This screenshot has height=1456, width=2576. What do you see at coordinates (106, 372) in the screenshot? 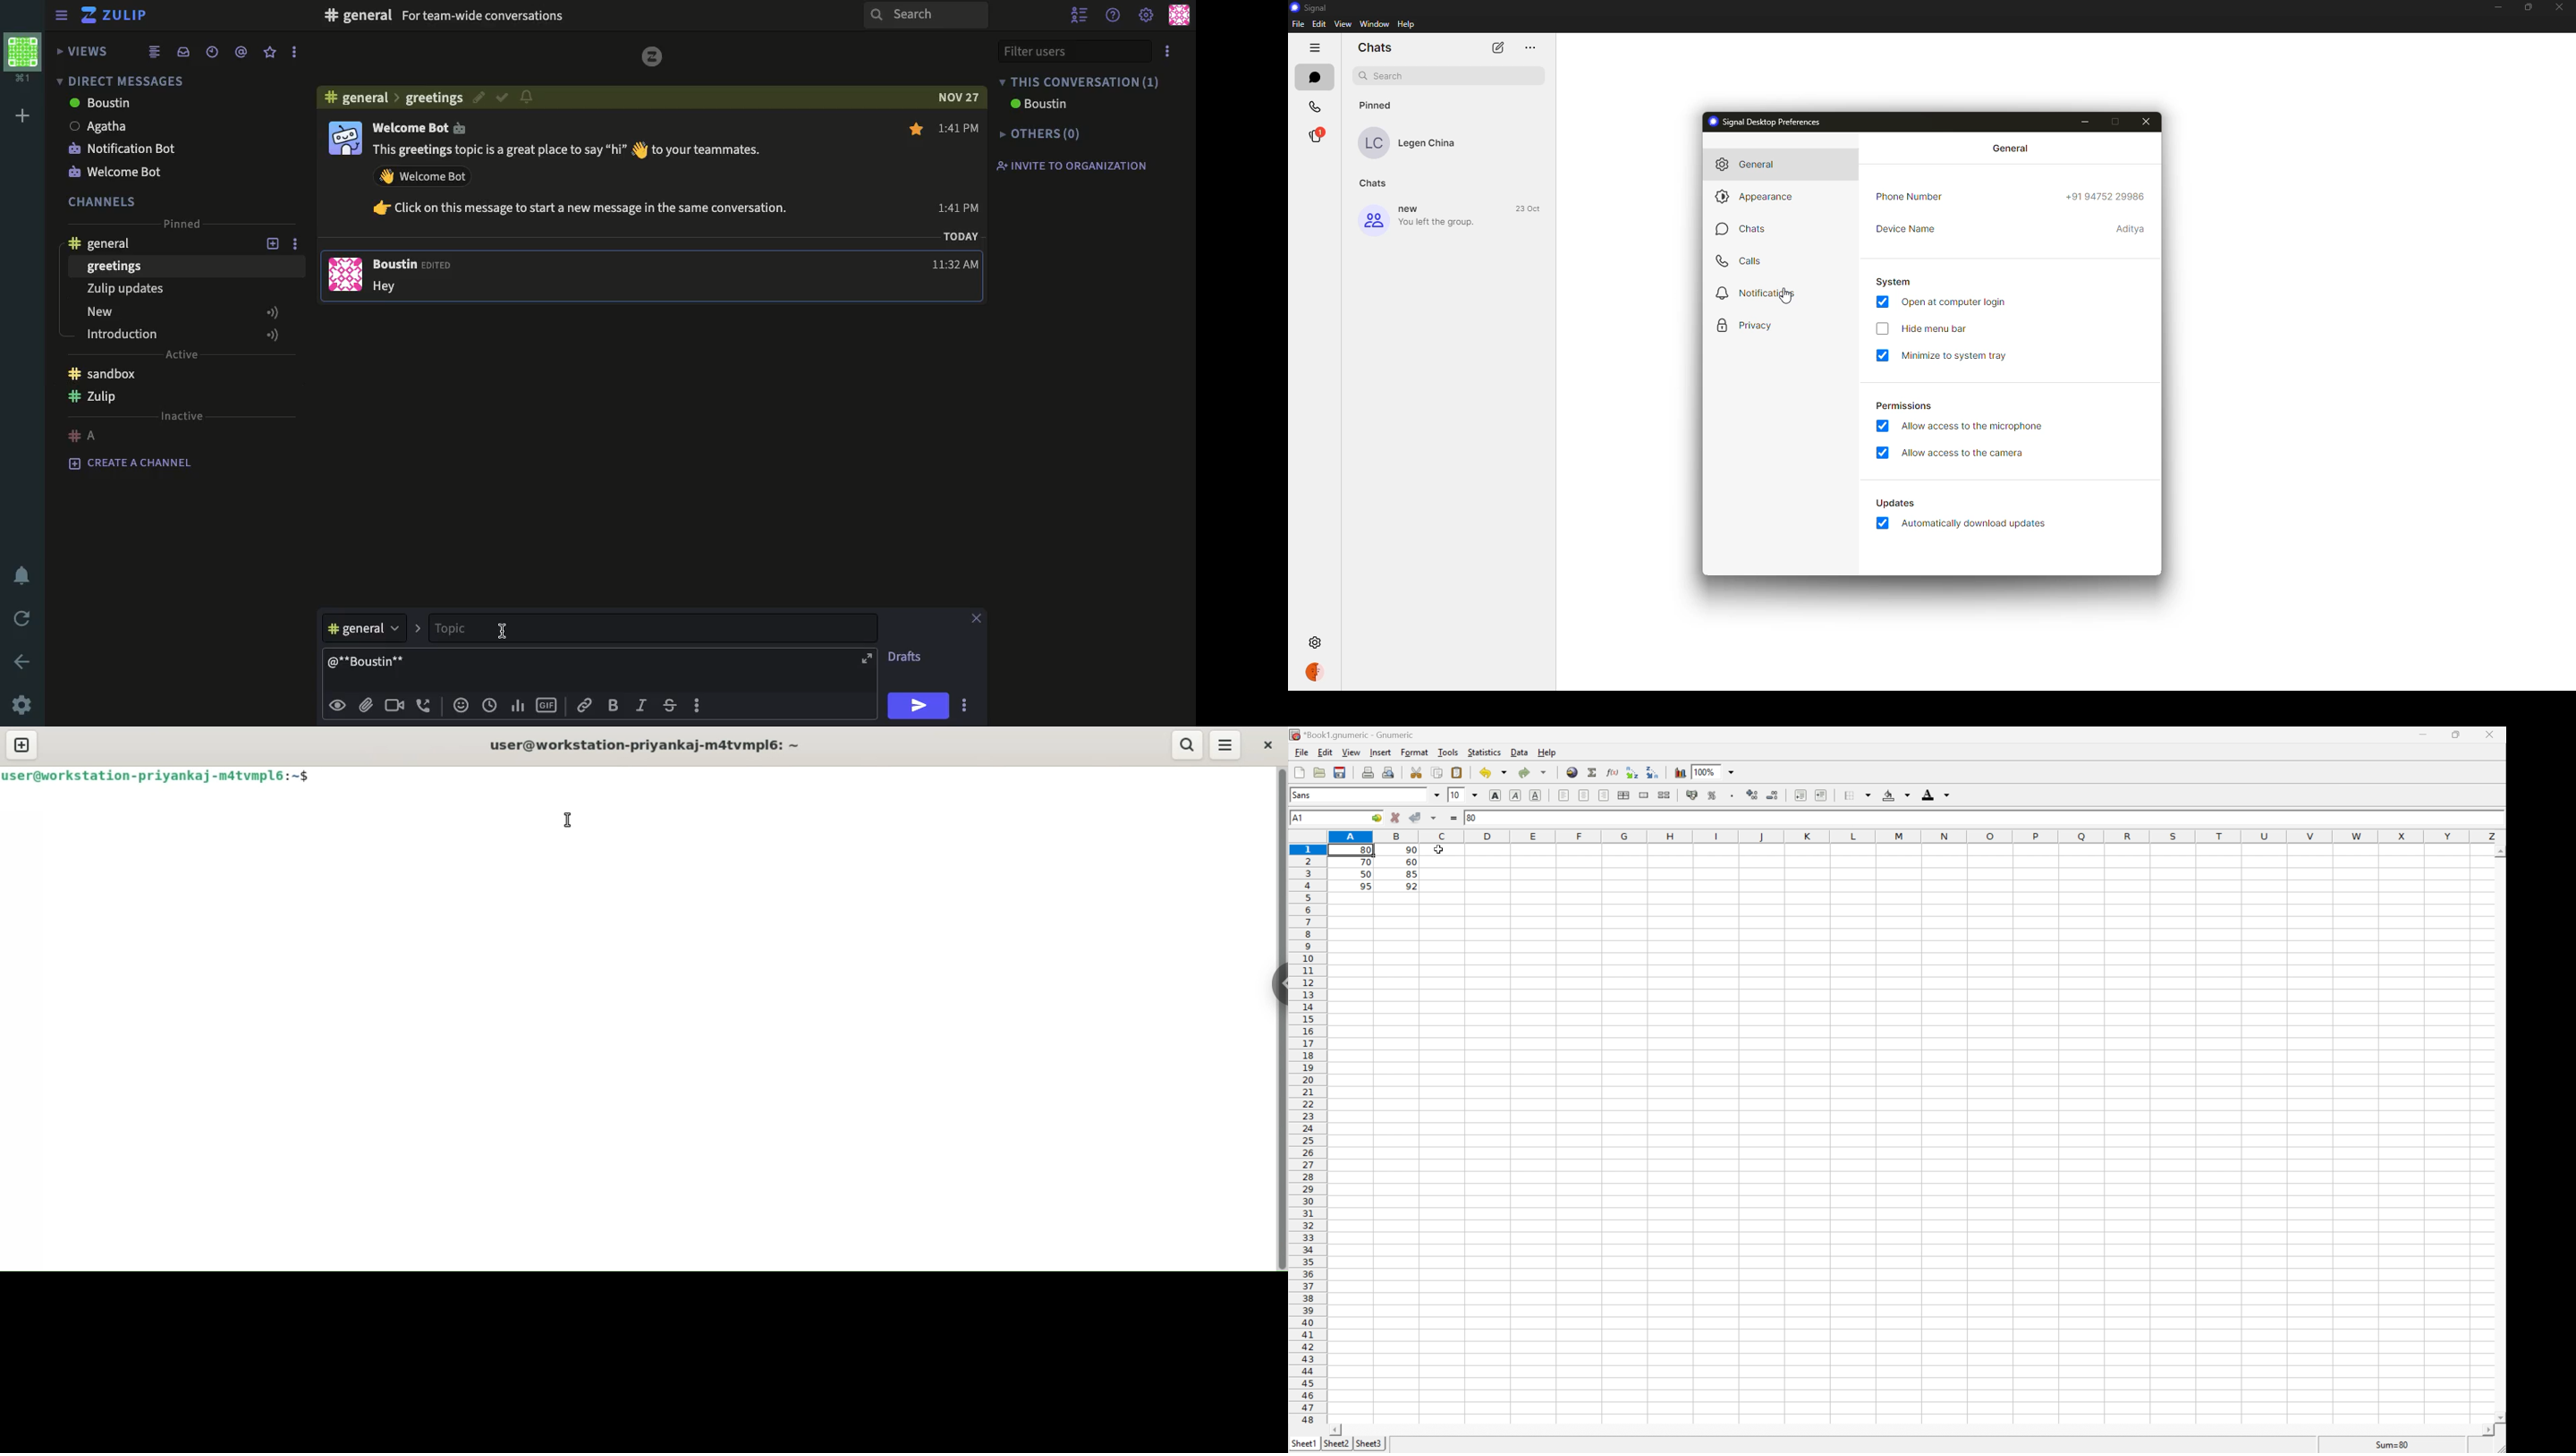
I see `sandbox` at bounding box center [106, 372].